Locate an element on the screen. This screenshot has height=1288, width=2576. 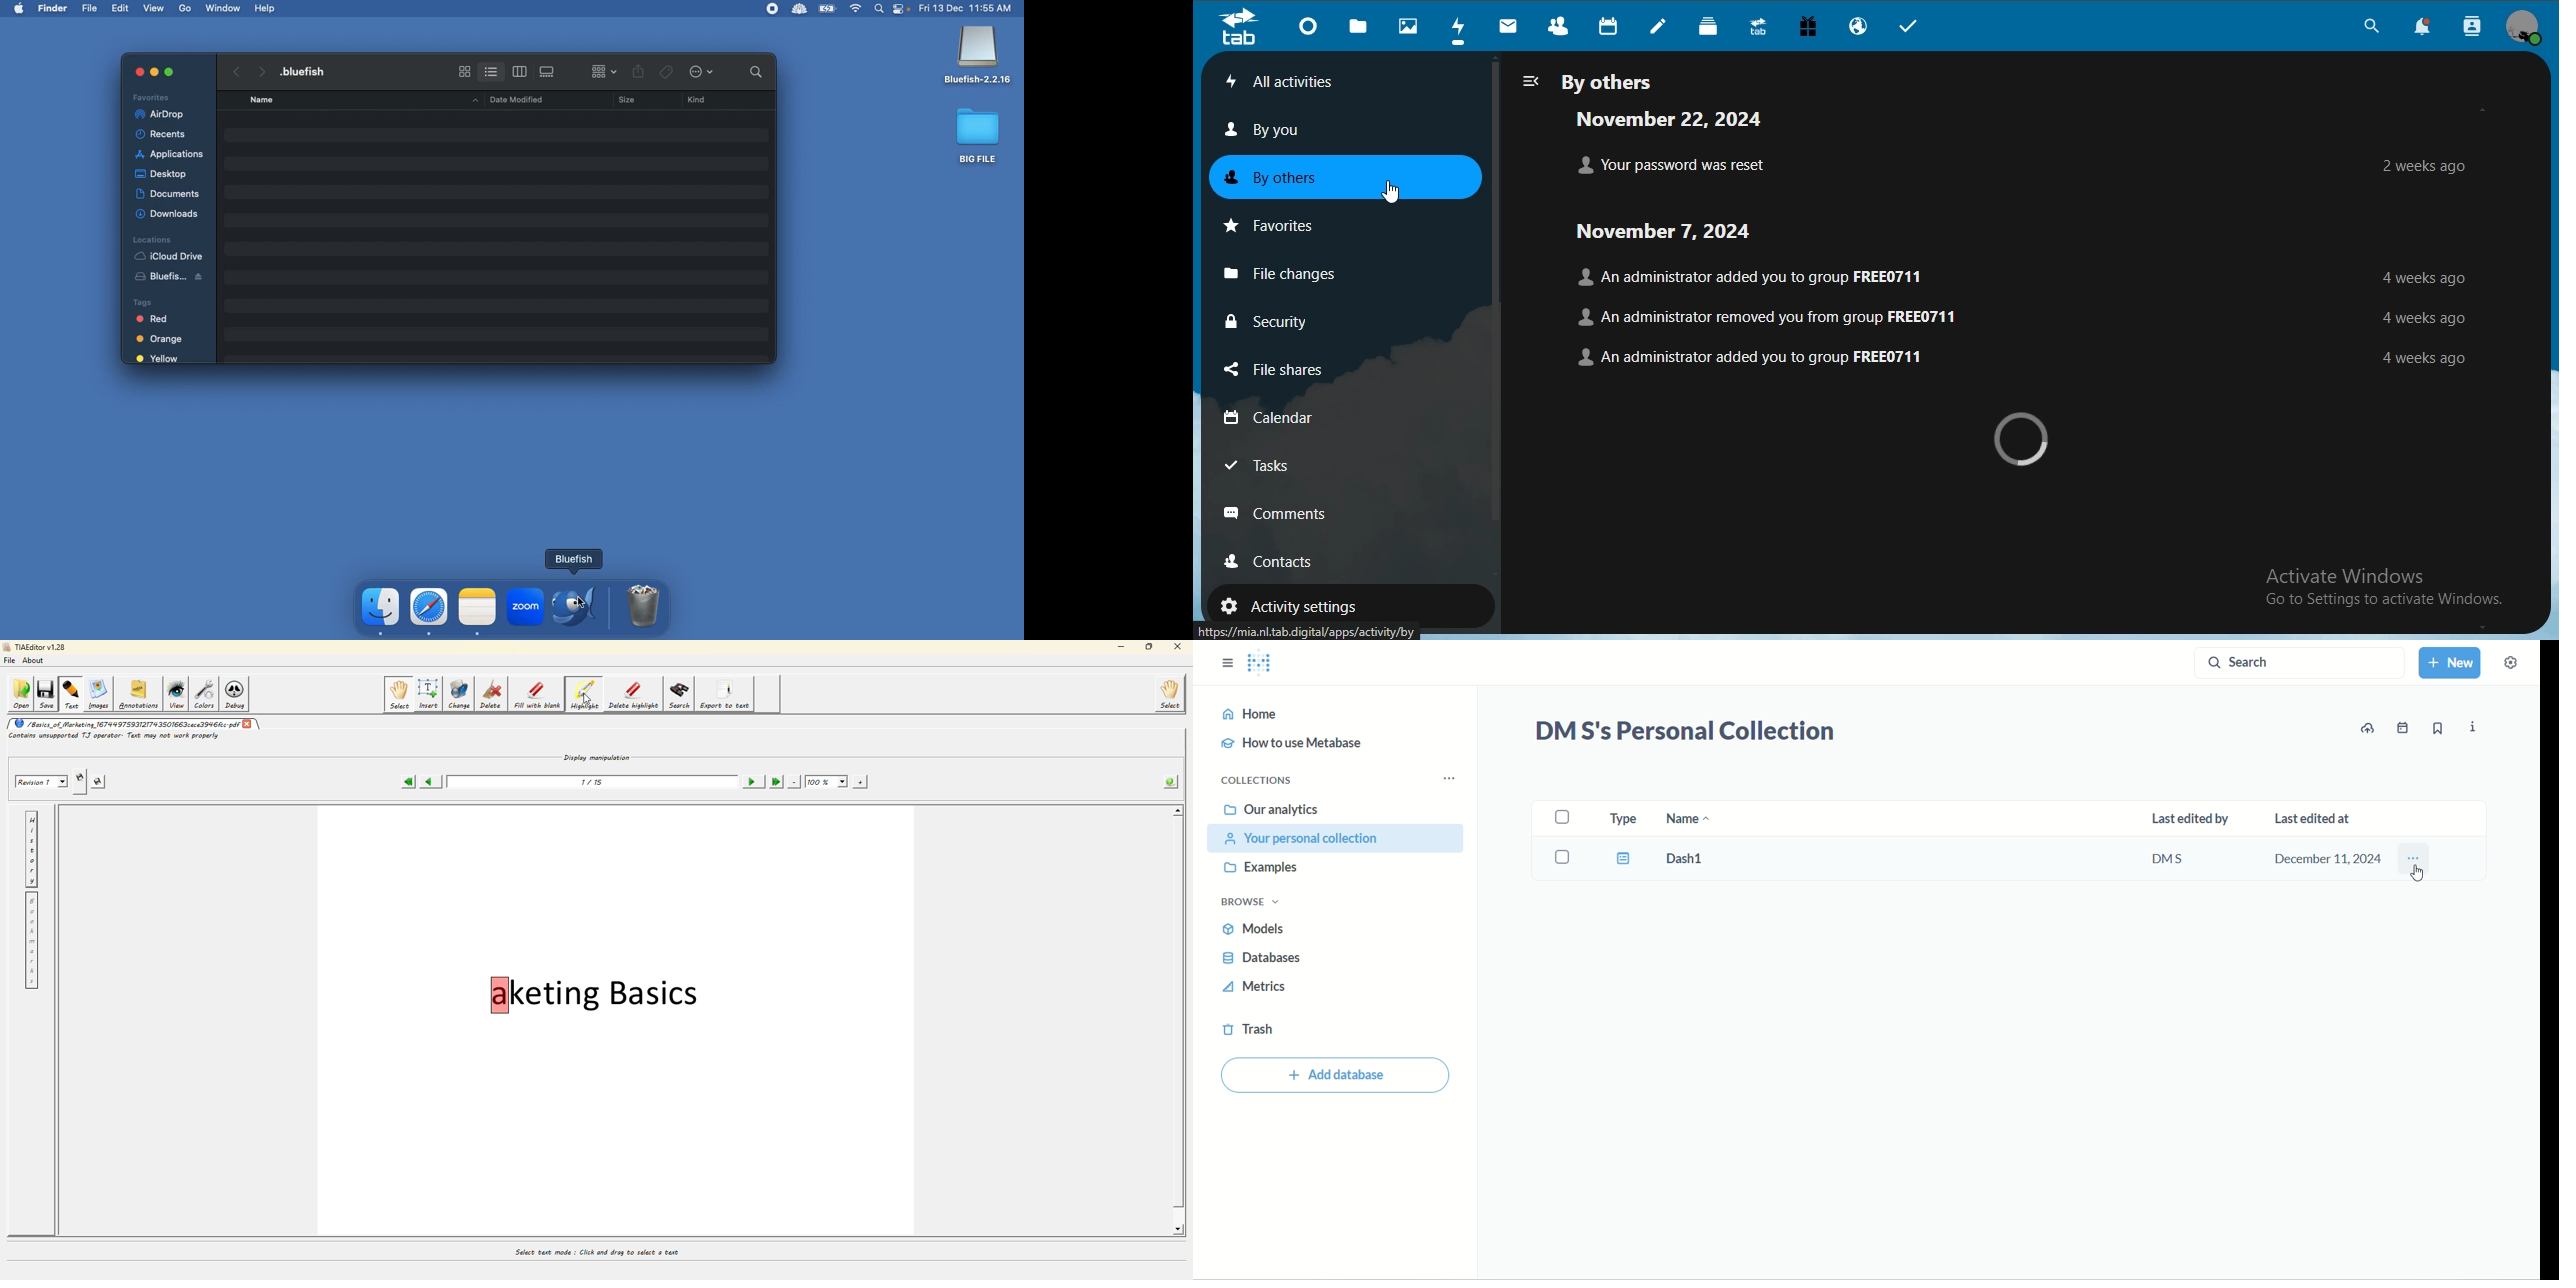
Bluefish is located at coordinates (175, 279).